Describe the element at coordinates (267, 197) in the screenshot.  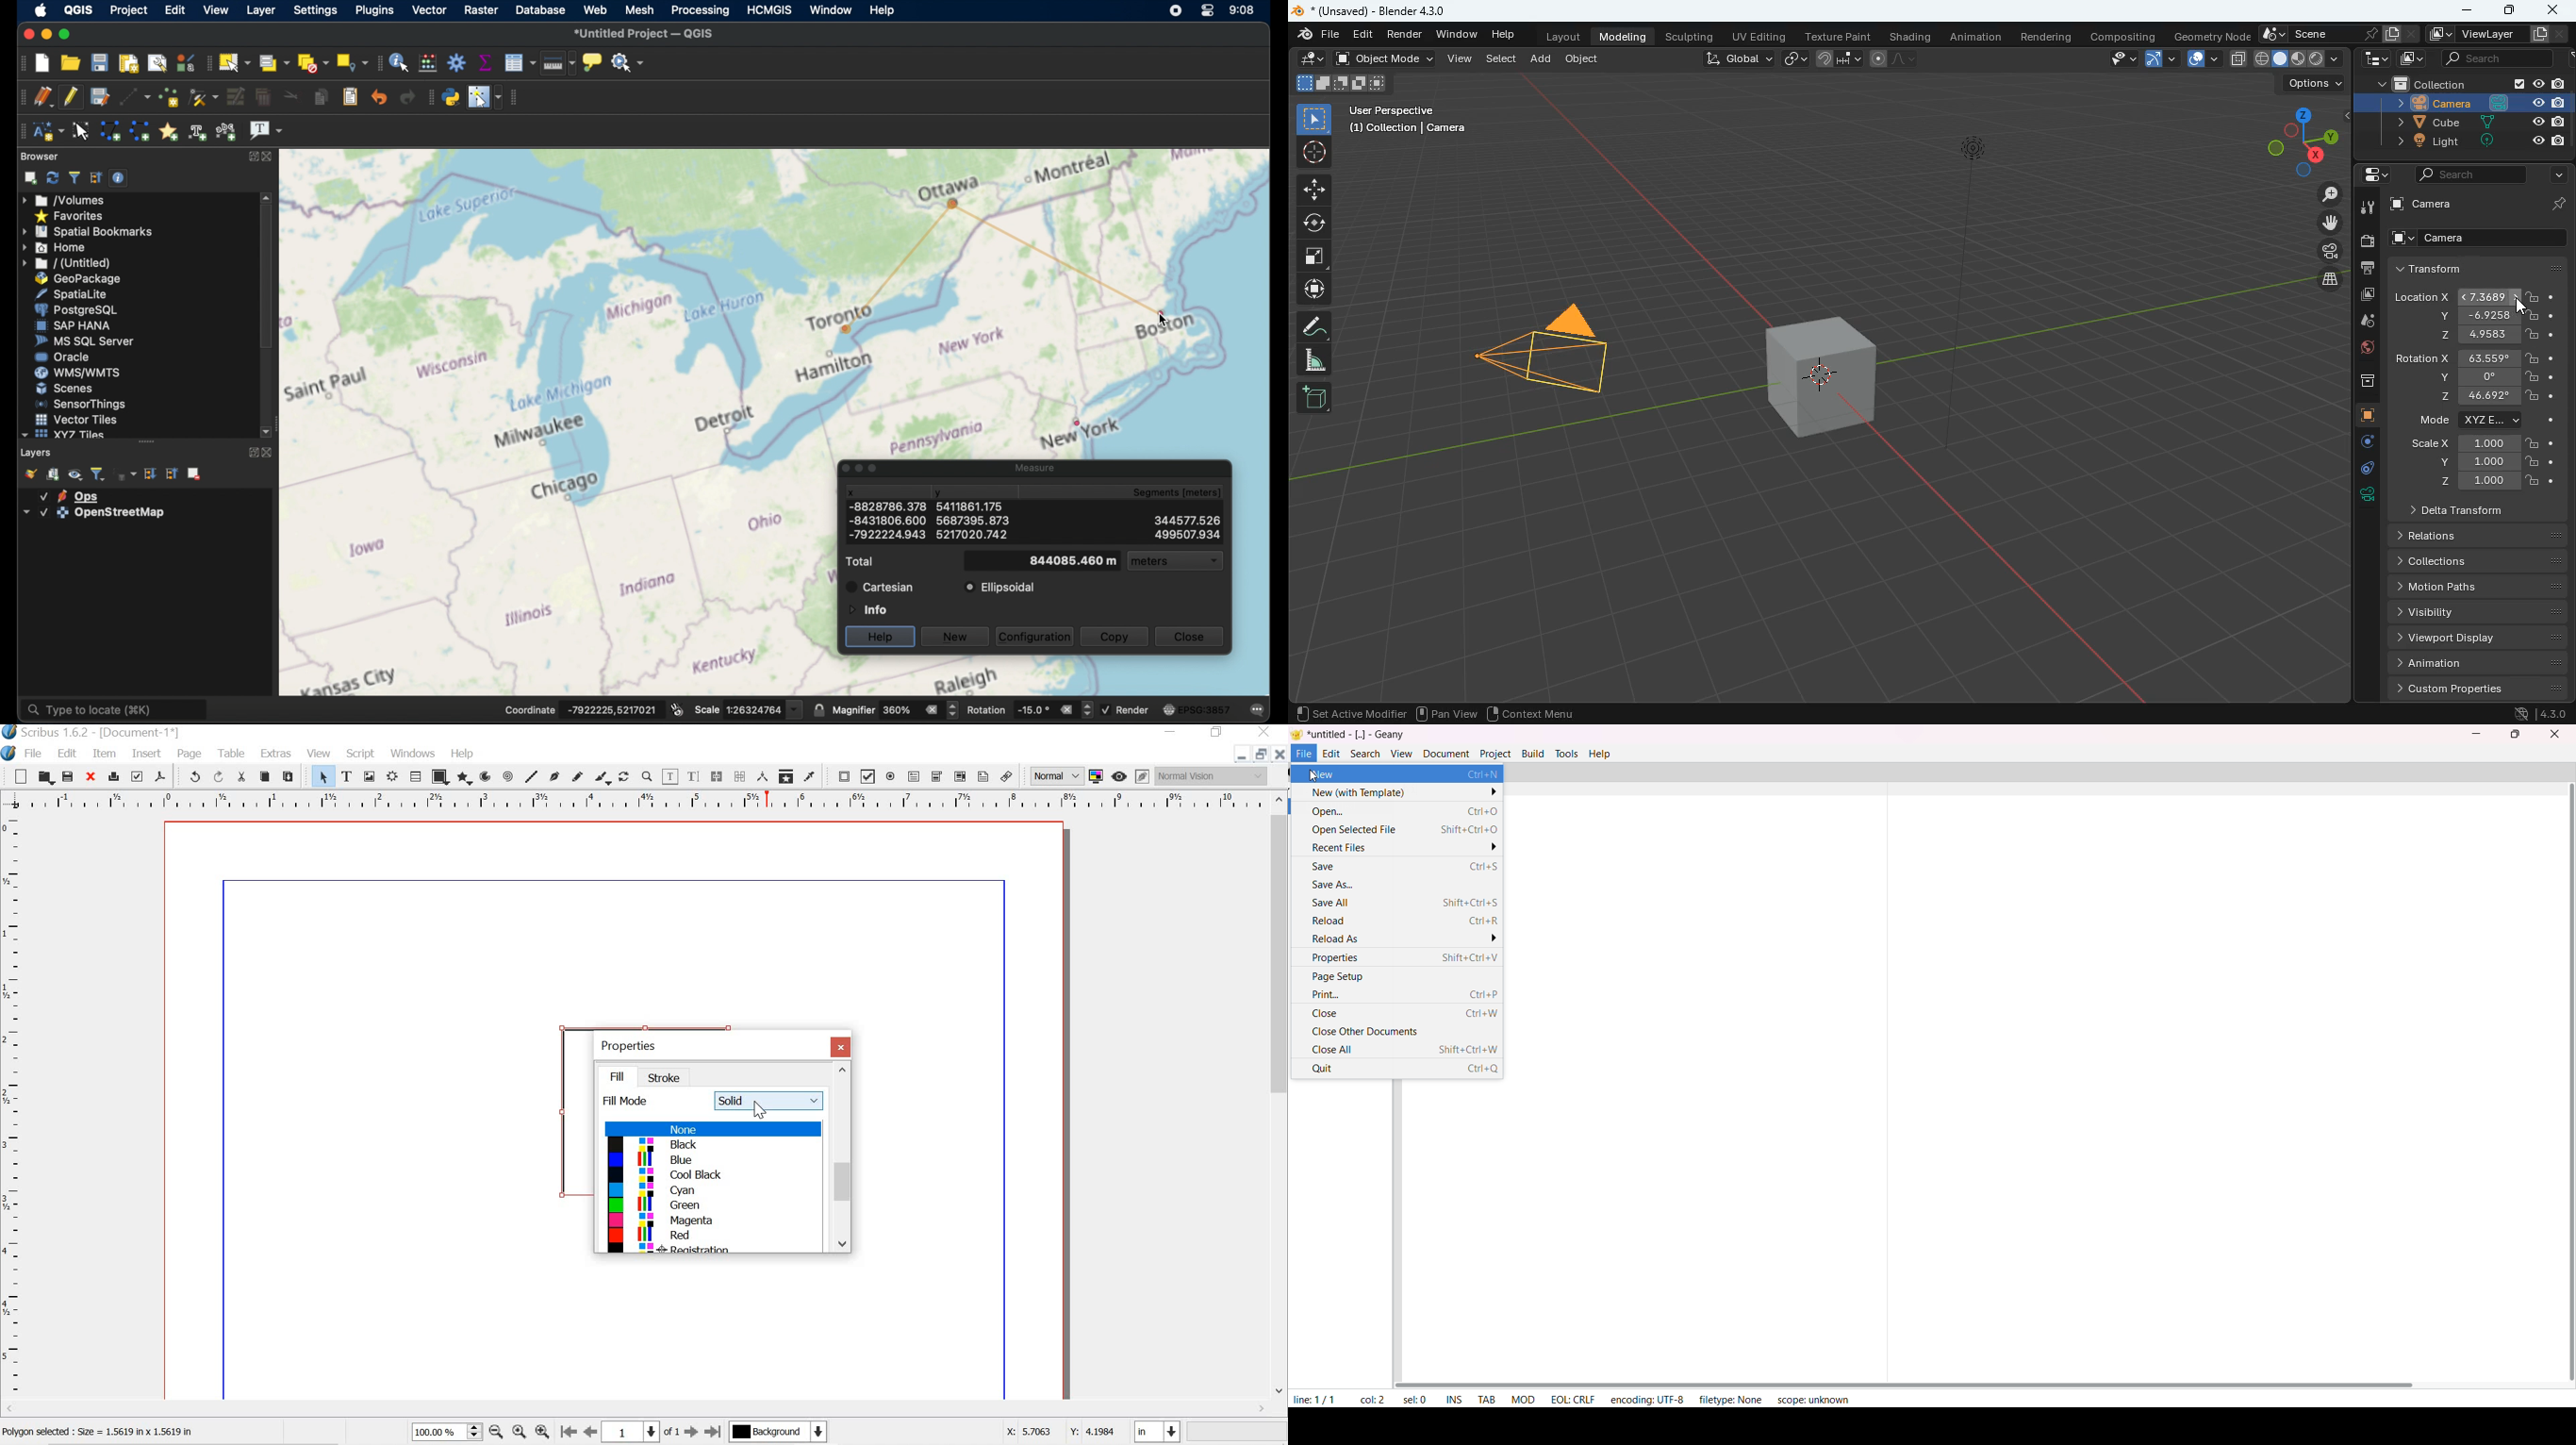
I see `scroll up arrow` at that location.